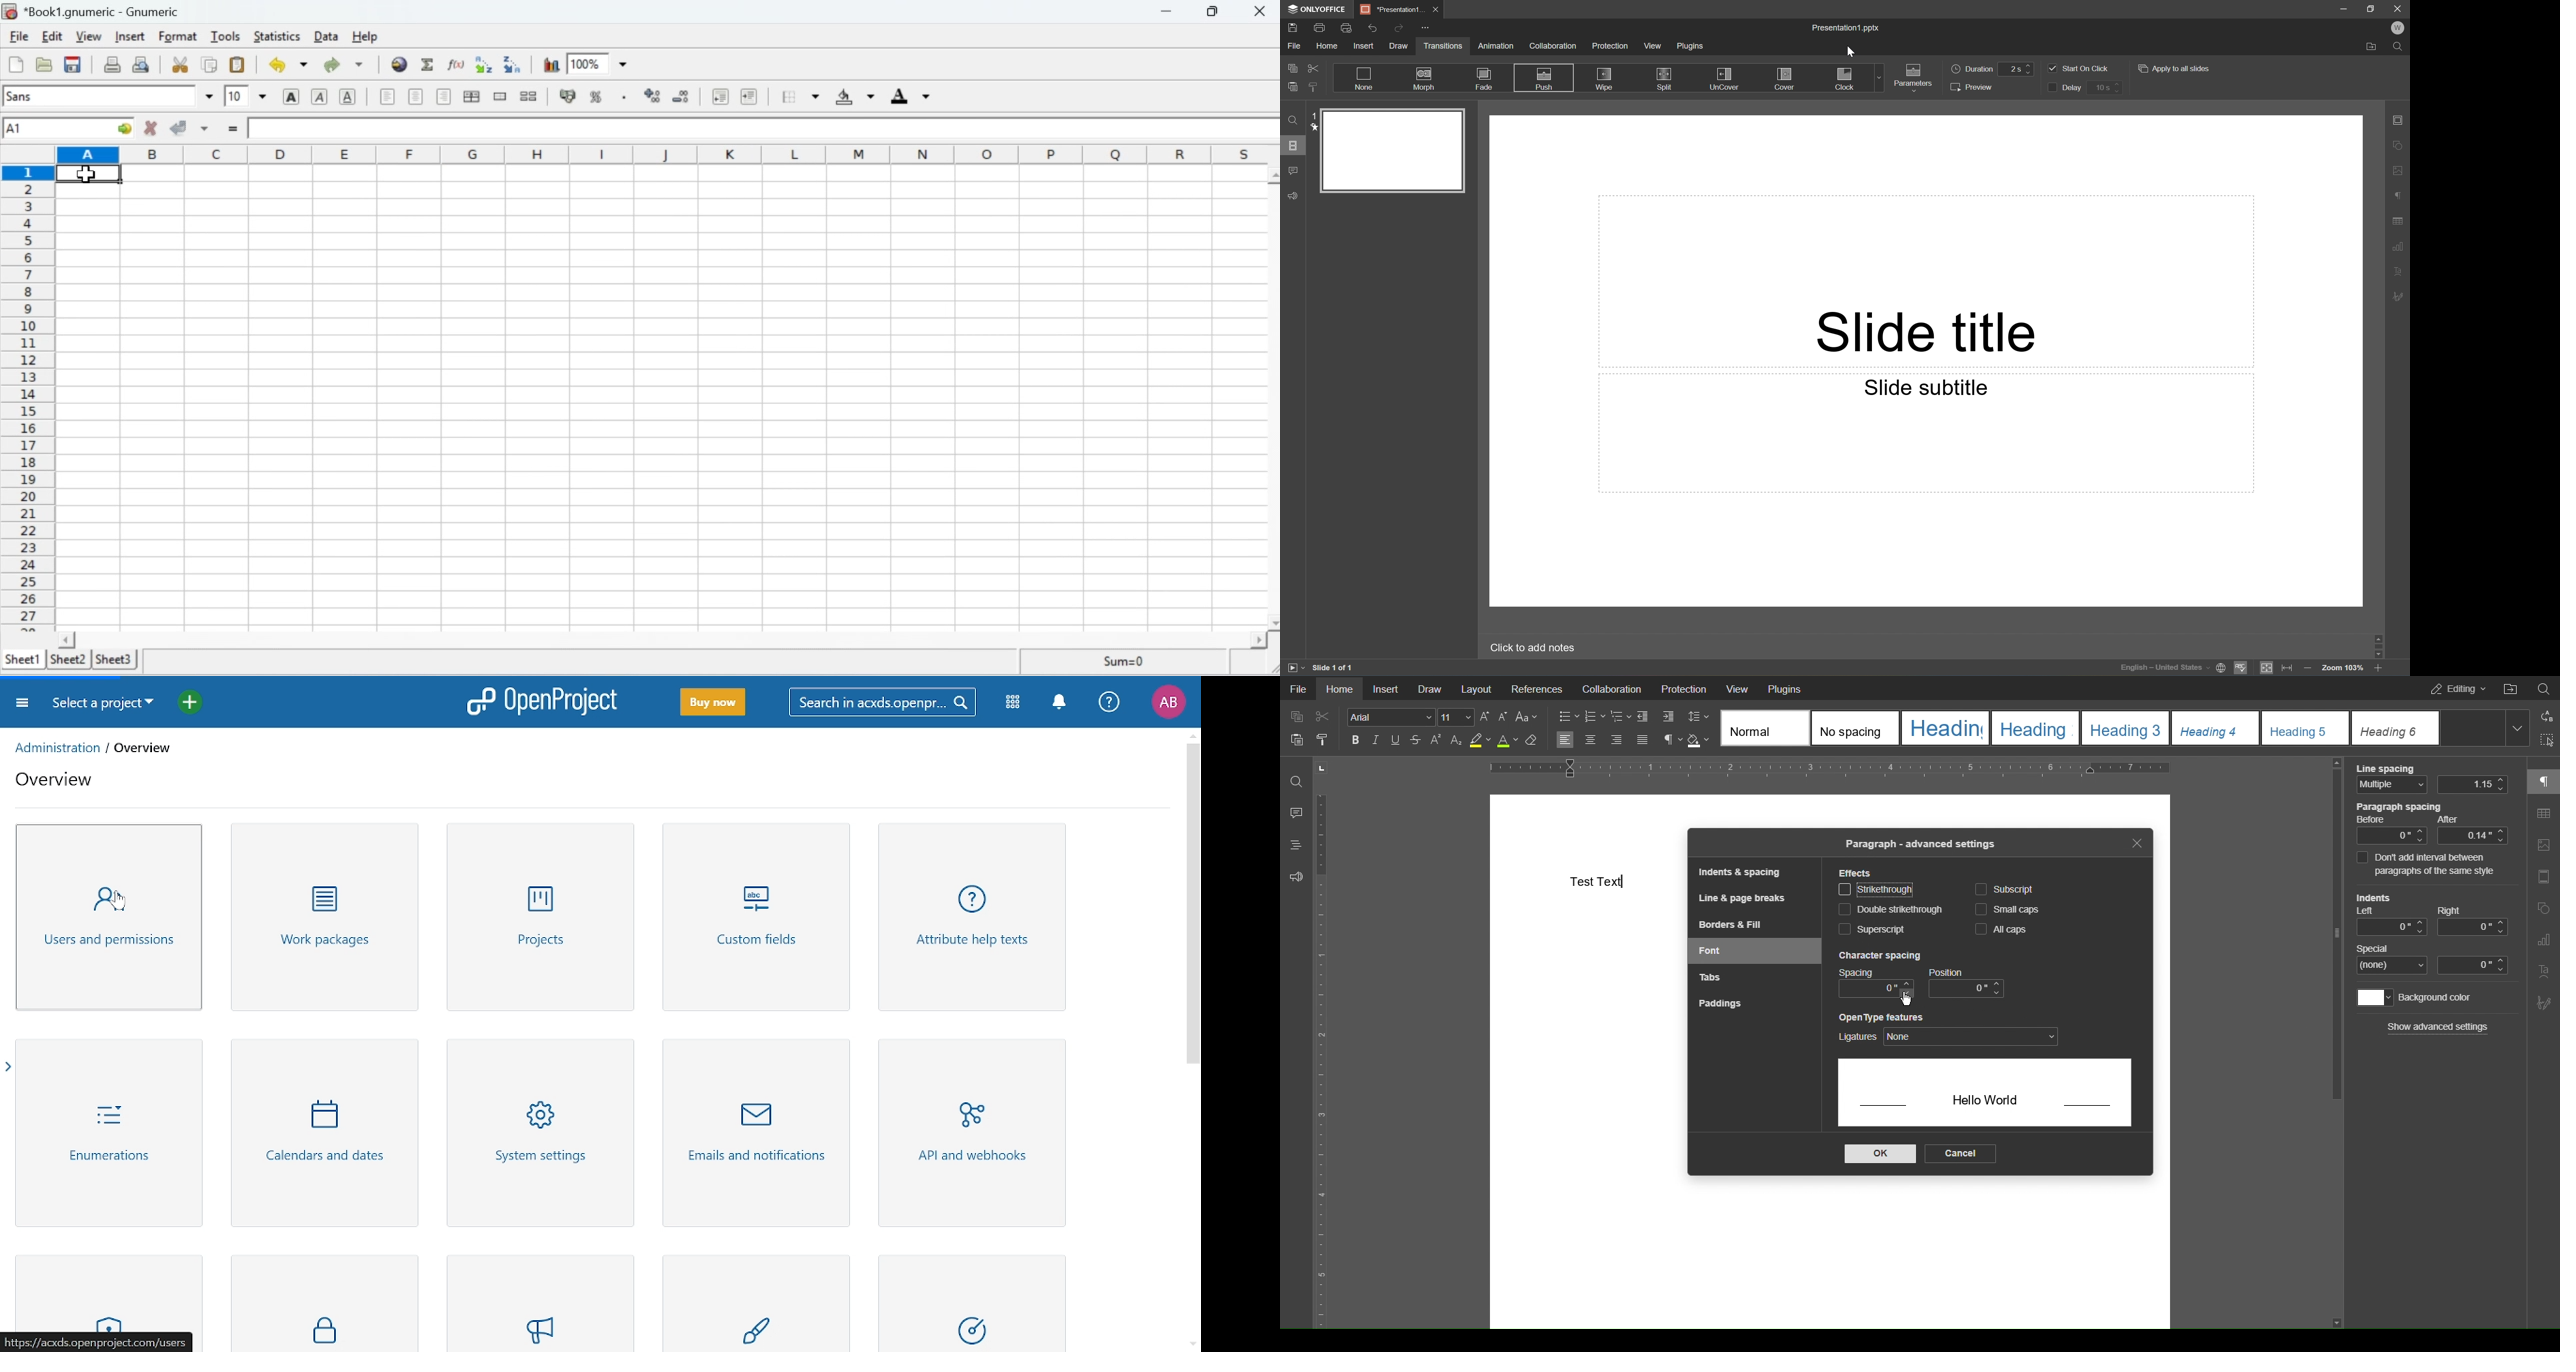 The height and width of the screenshot is (1372, 2576). What do you see at coordinates (1850, 51) in the screenshot?
I see `Cursor Position AFTER_LAST_ACTION` at bounding box center [1850, 51].